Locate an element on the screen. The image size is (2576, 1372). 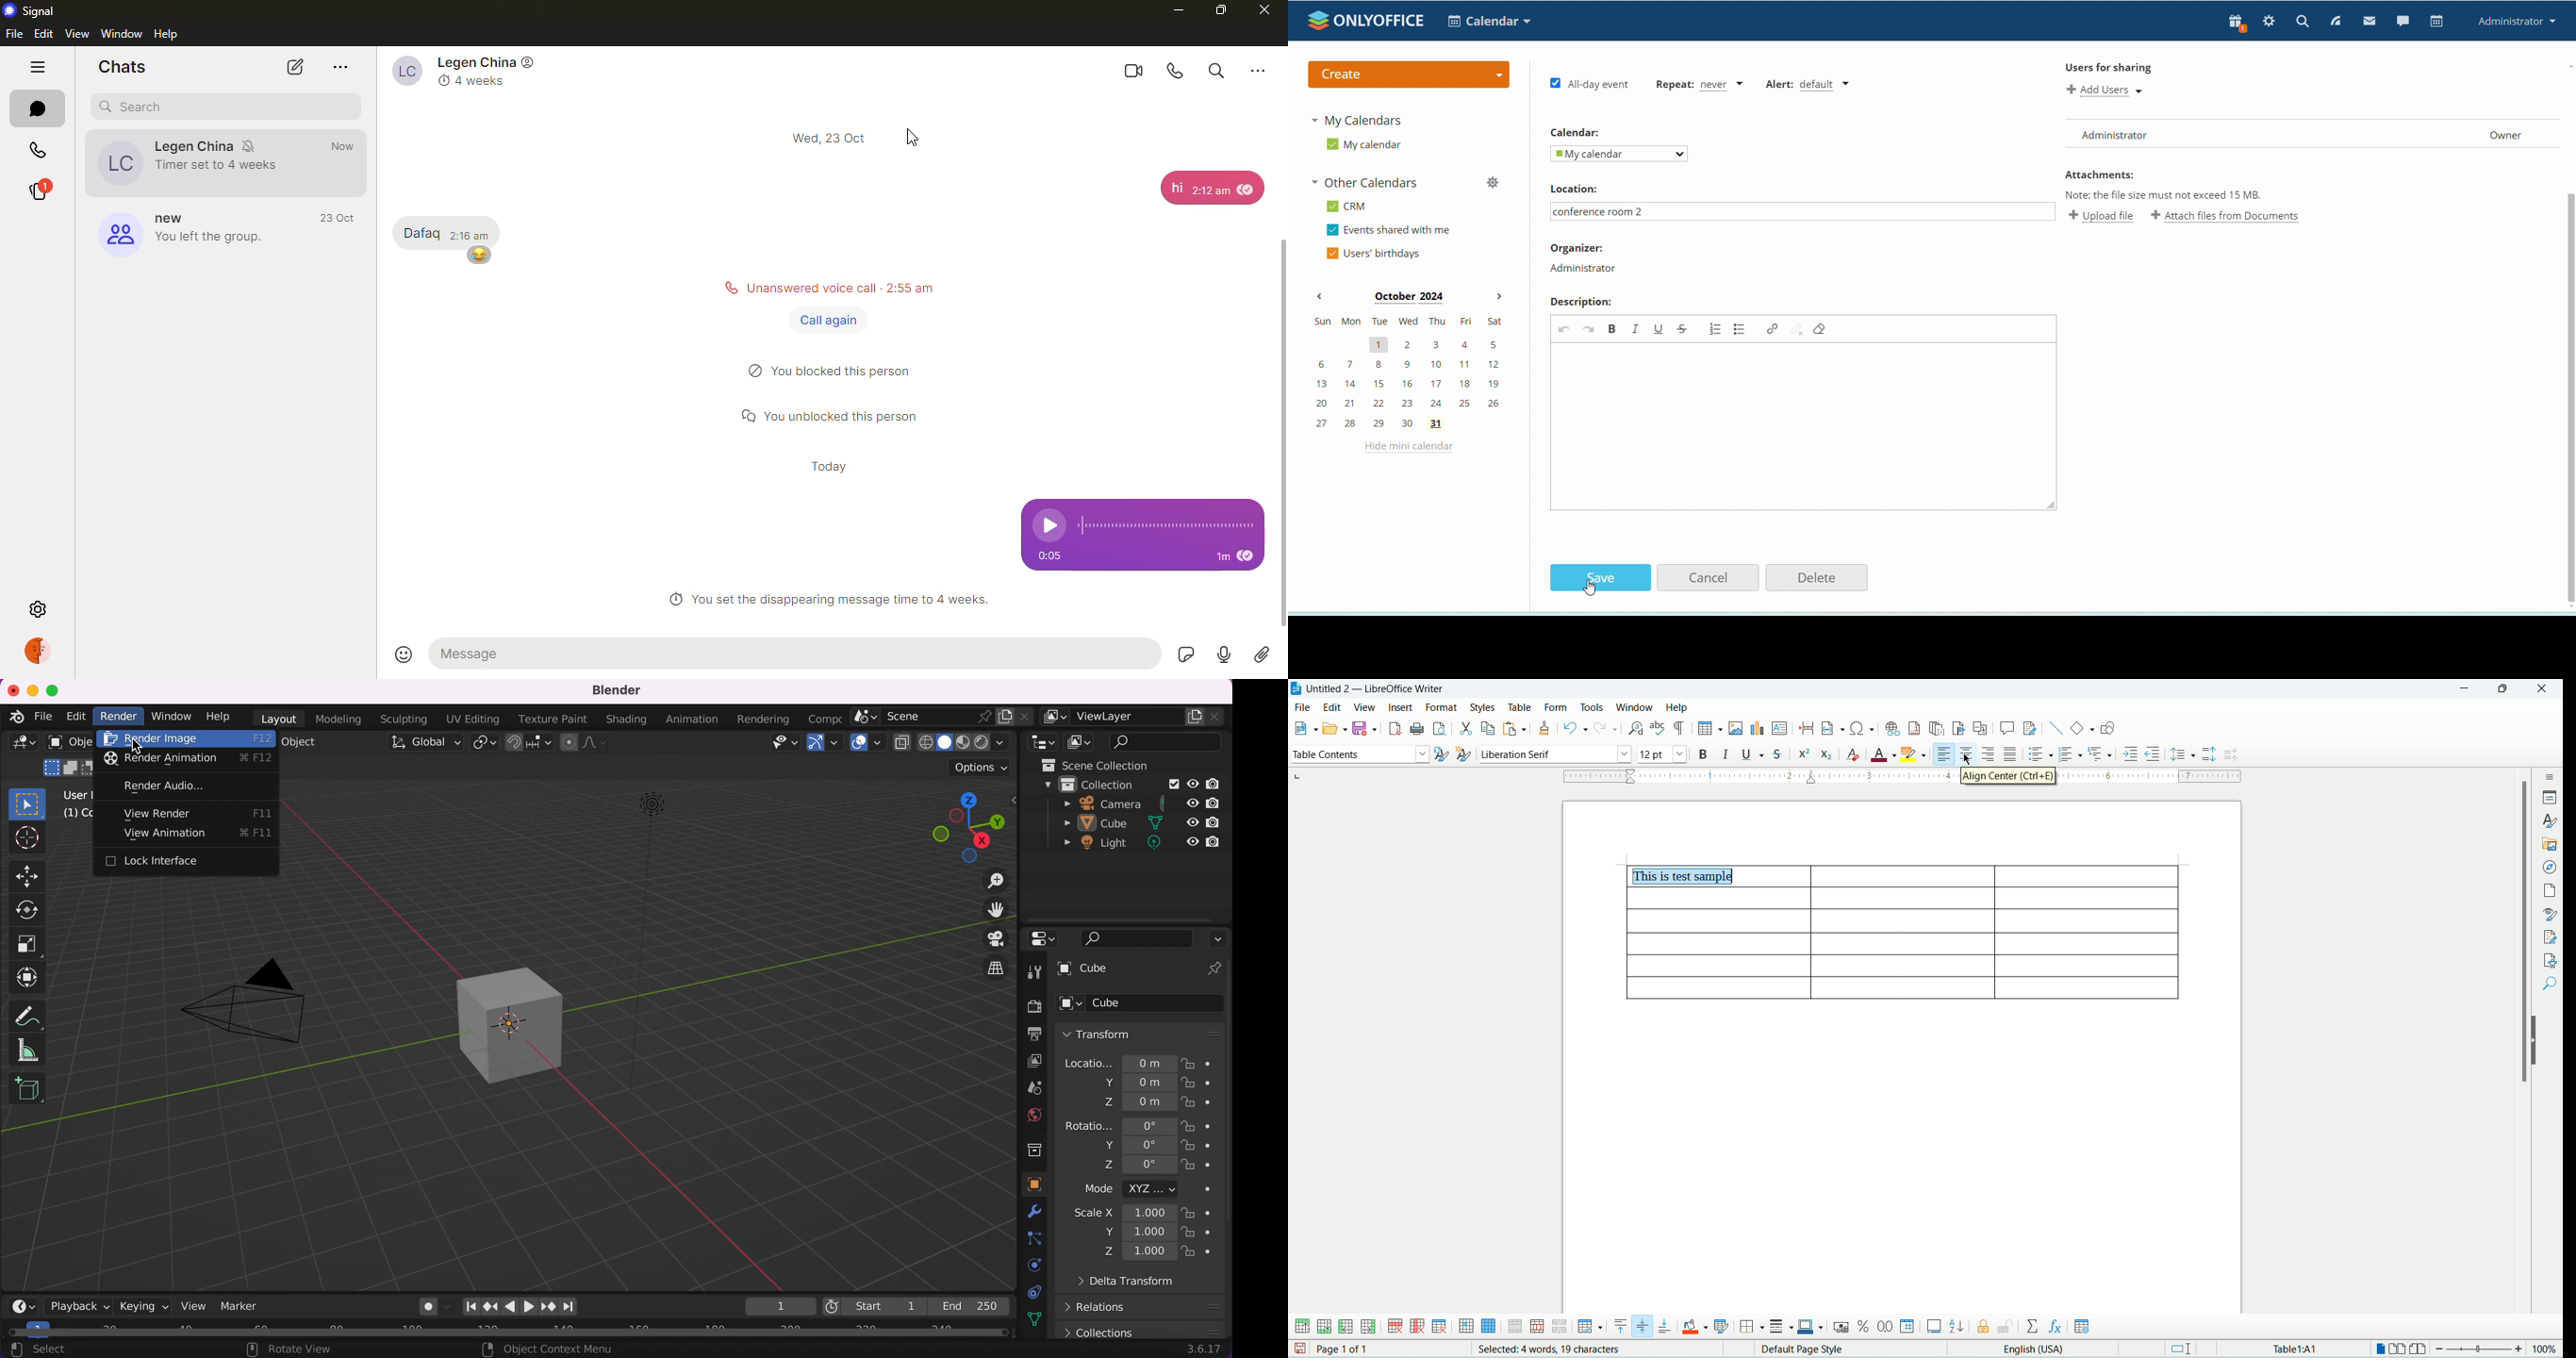
font size is located at coordinates (1663, 755).